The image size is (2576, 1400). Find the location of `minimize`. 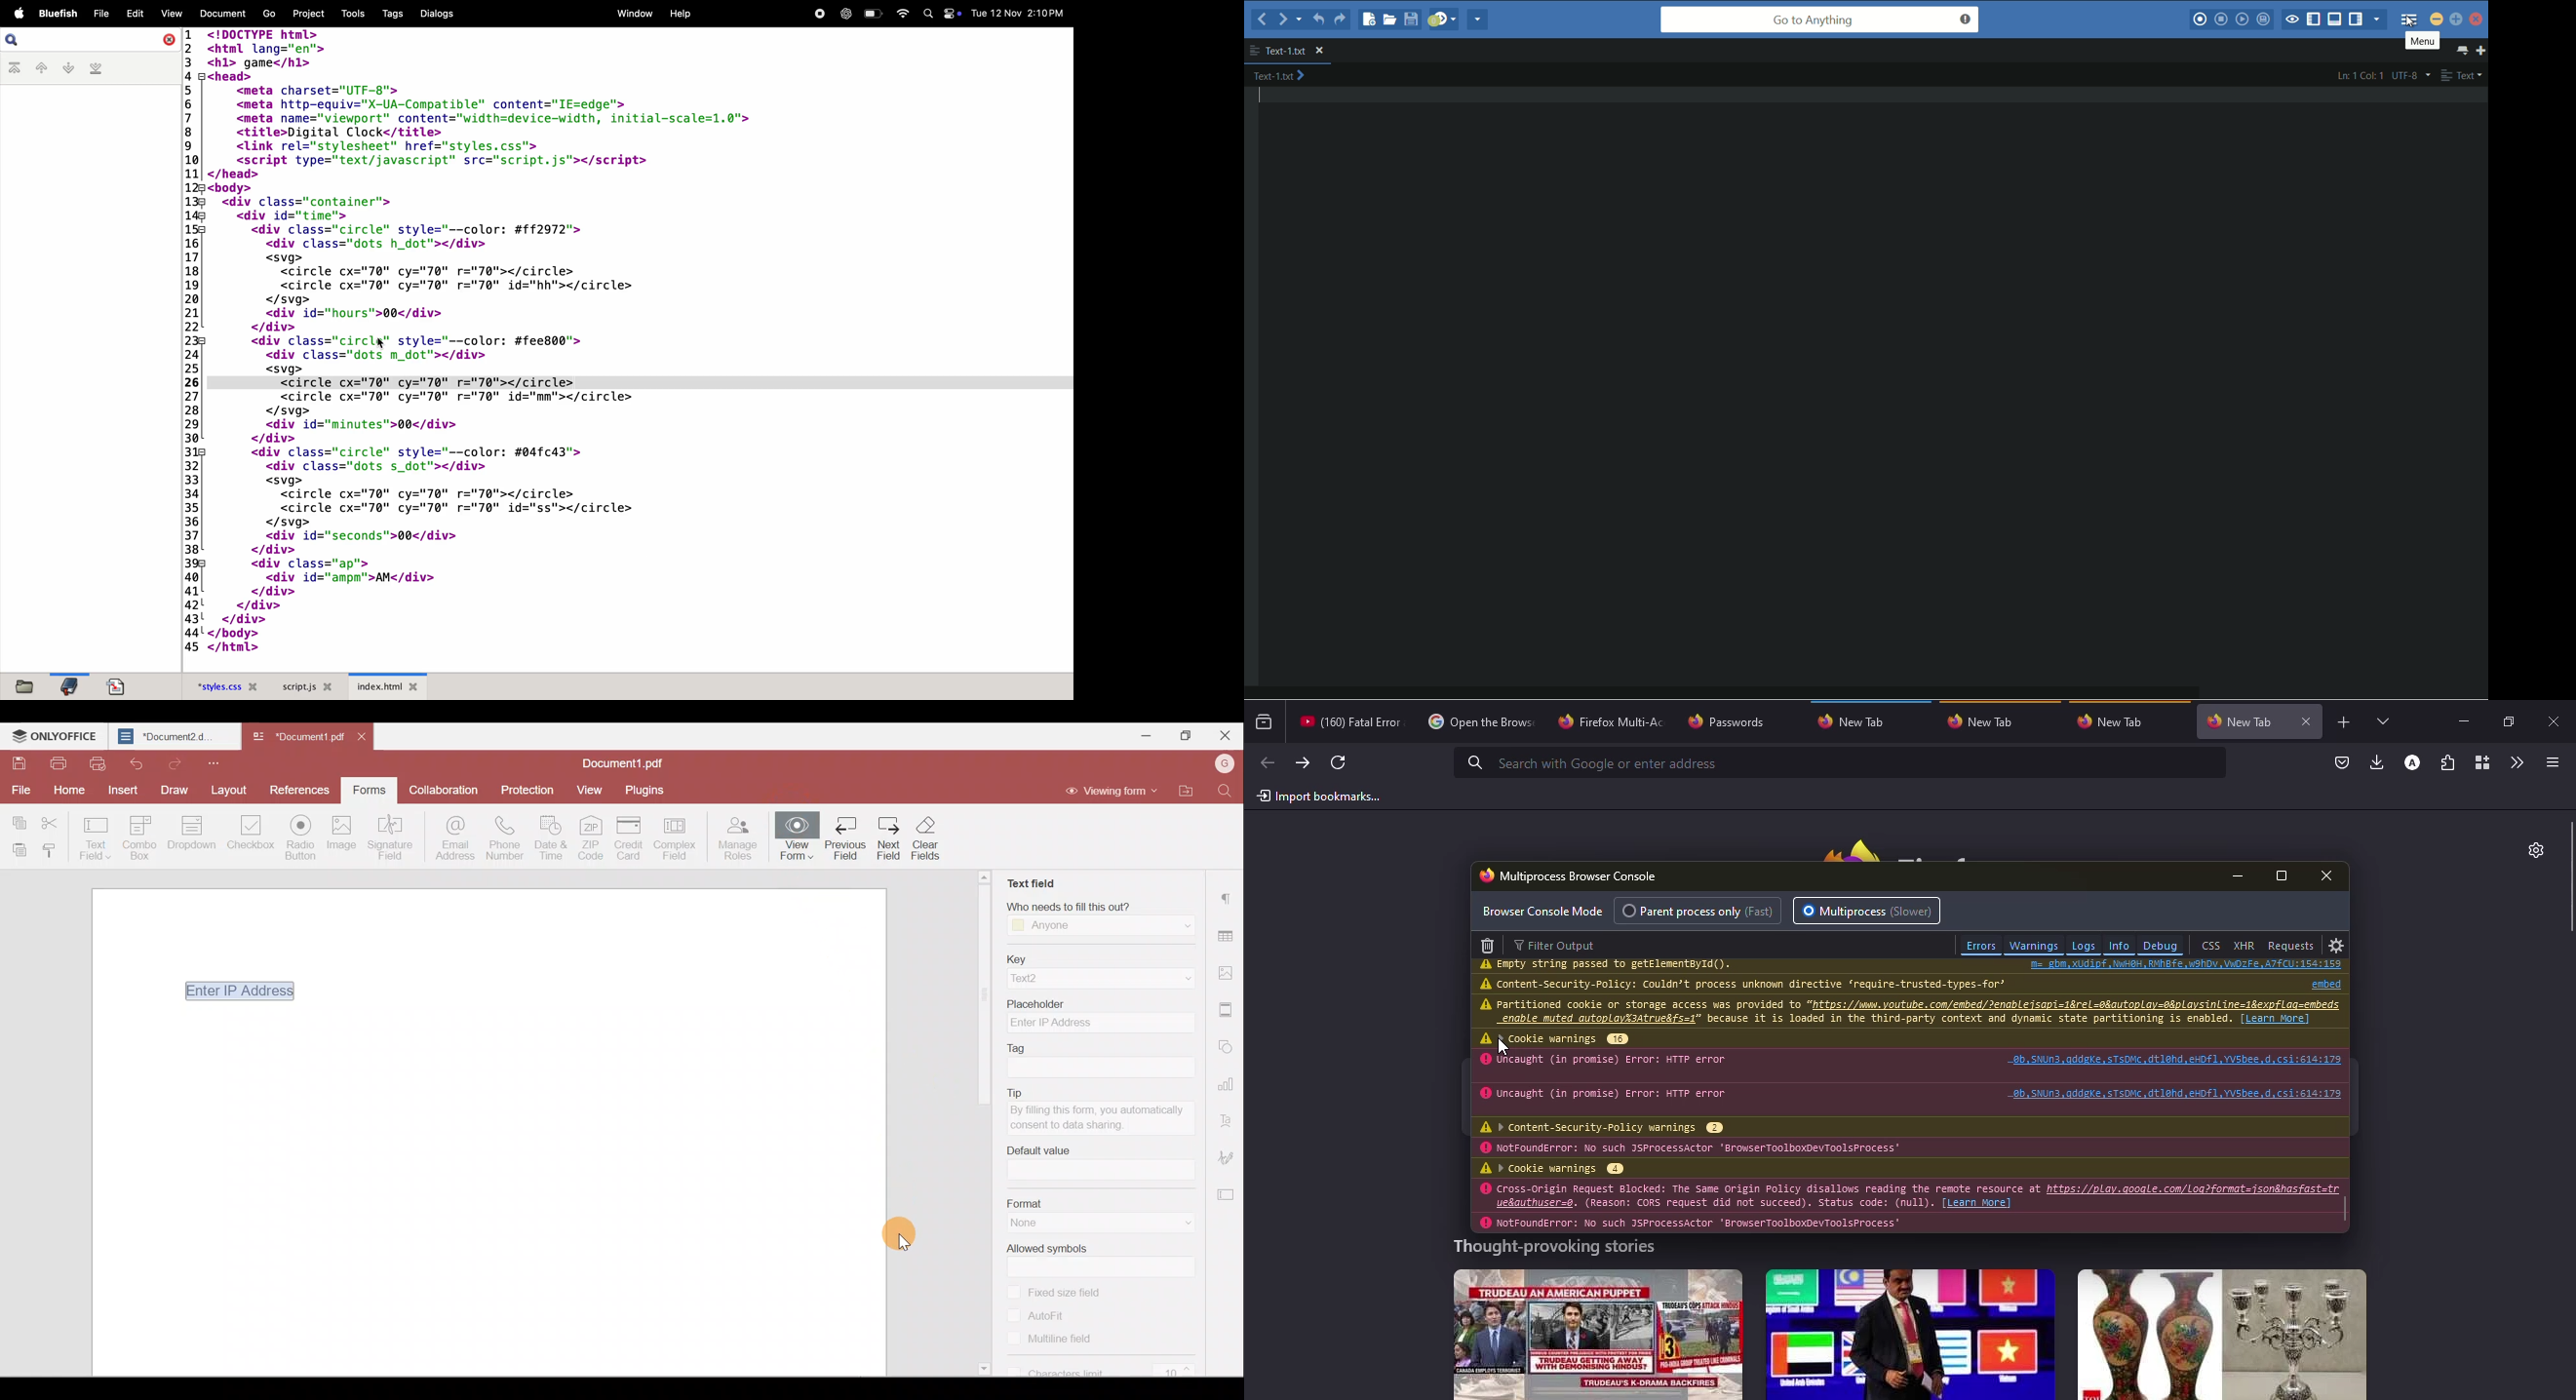

minimize is located at coordinates (2460, 719).